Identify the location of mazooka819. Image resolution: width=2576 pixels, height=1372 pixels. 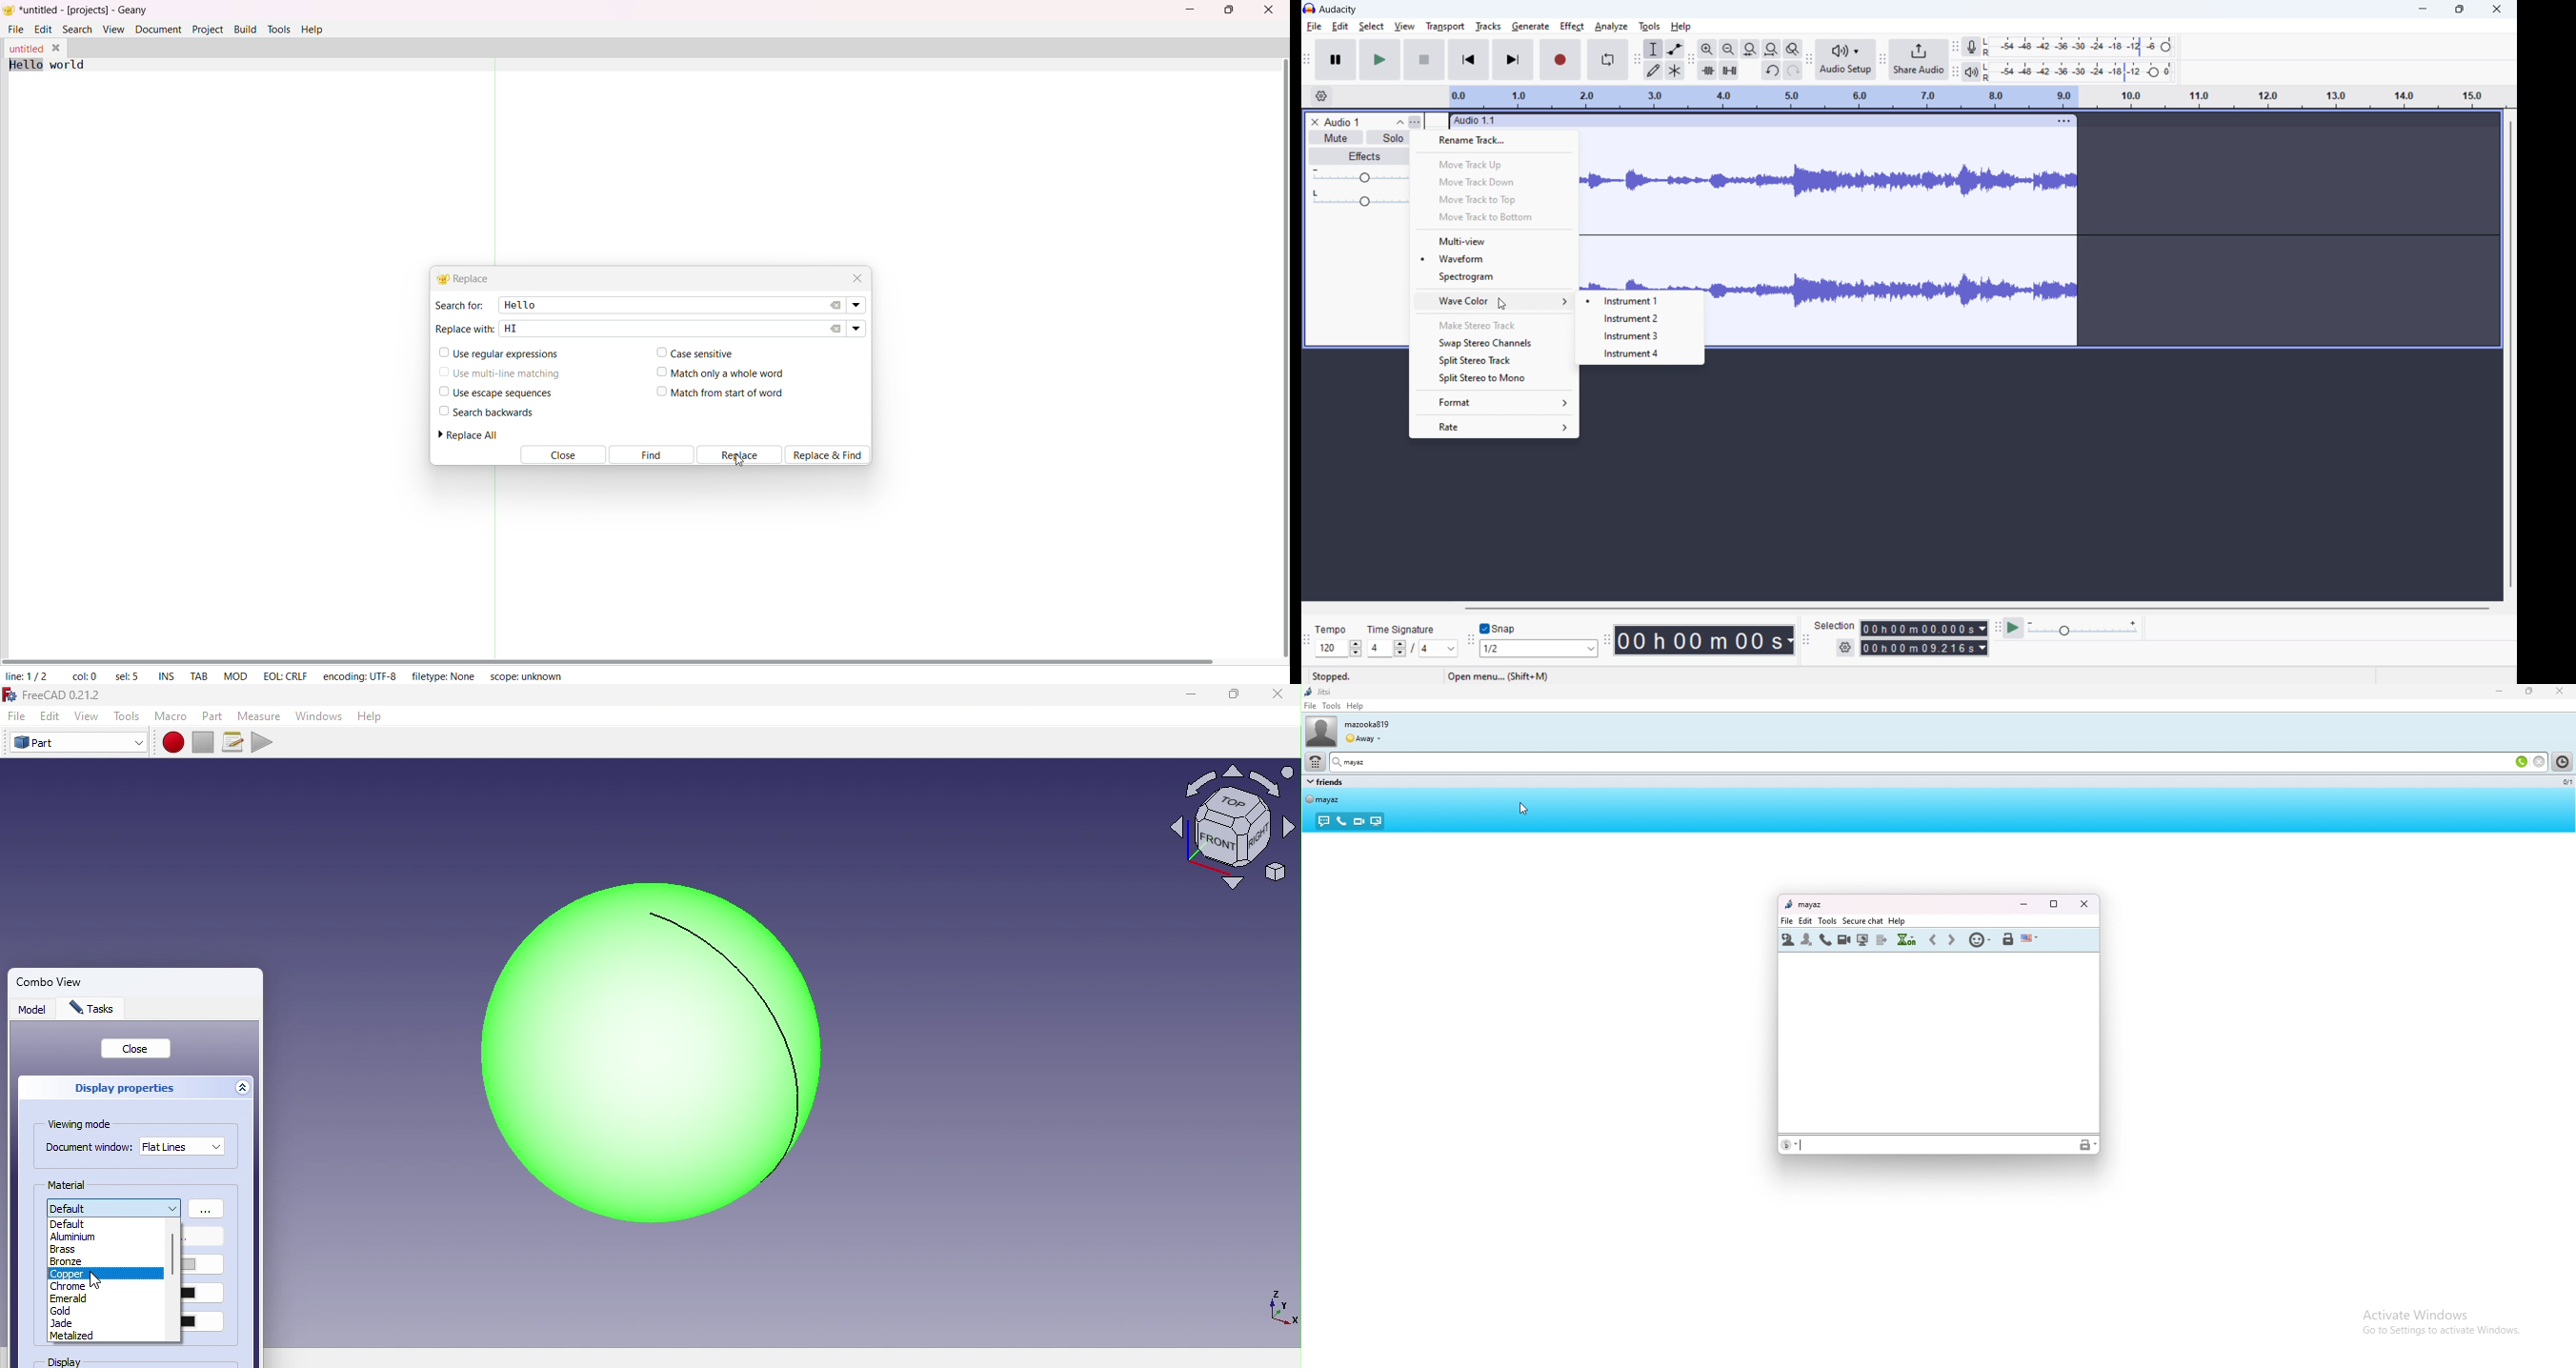
(1376, 723).